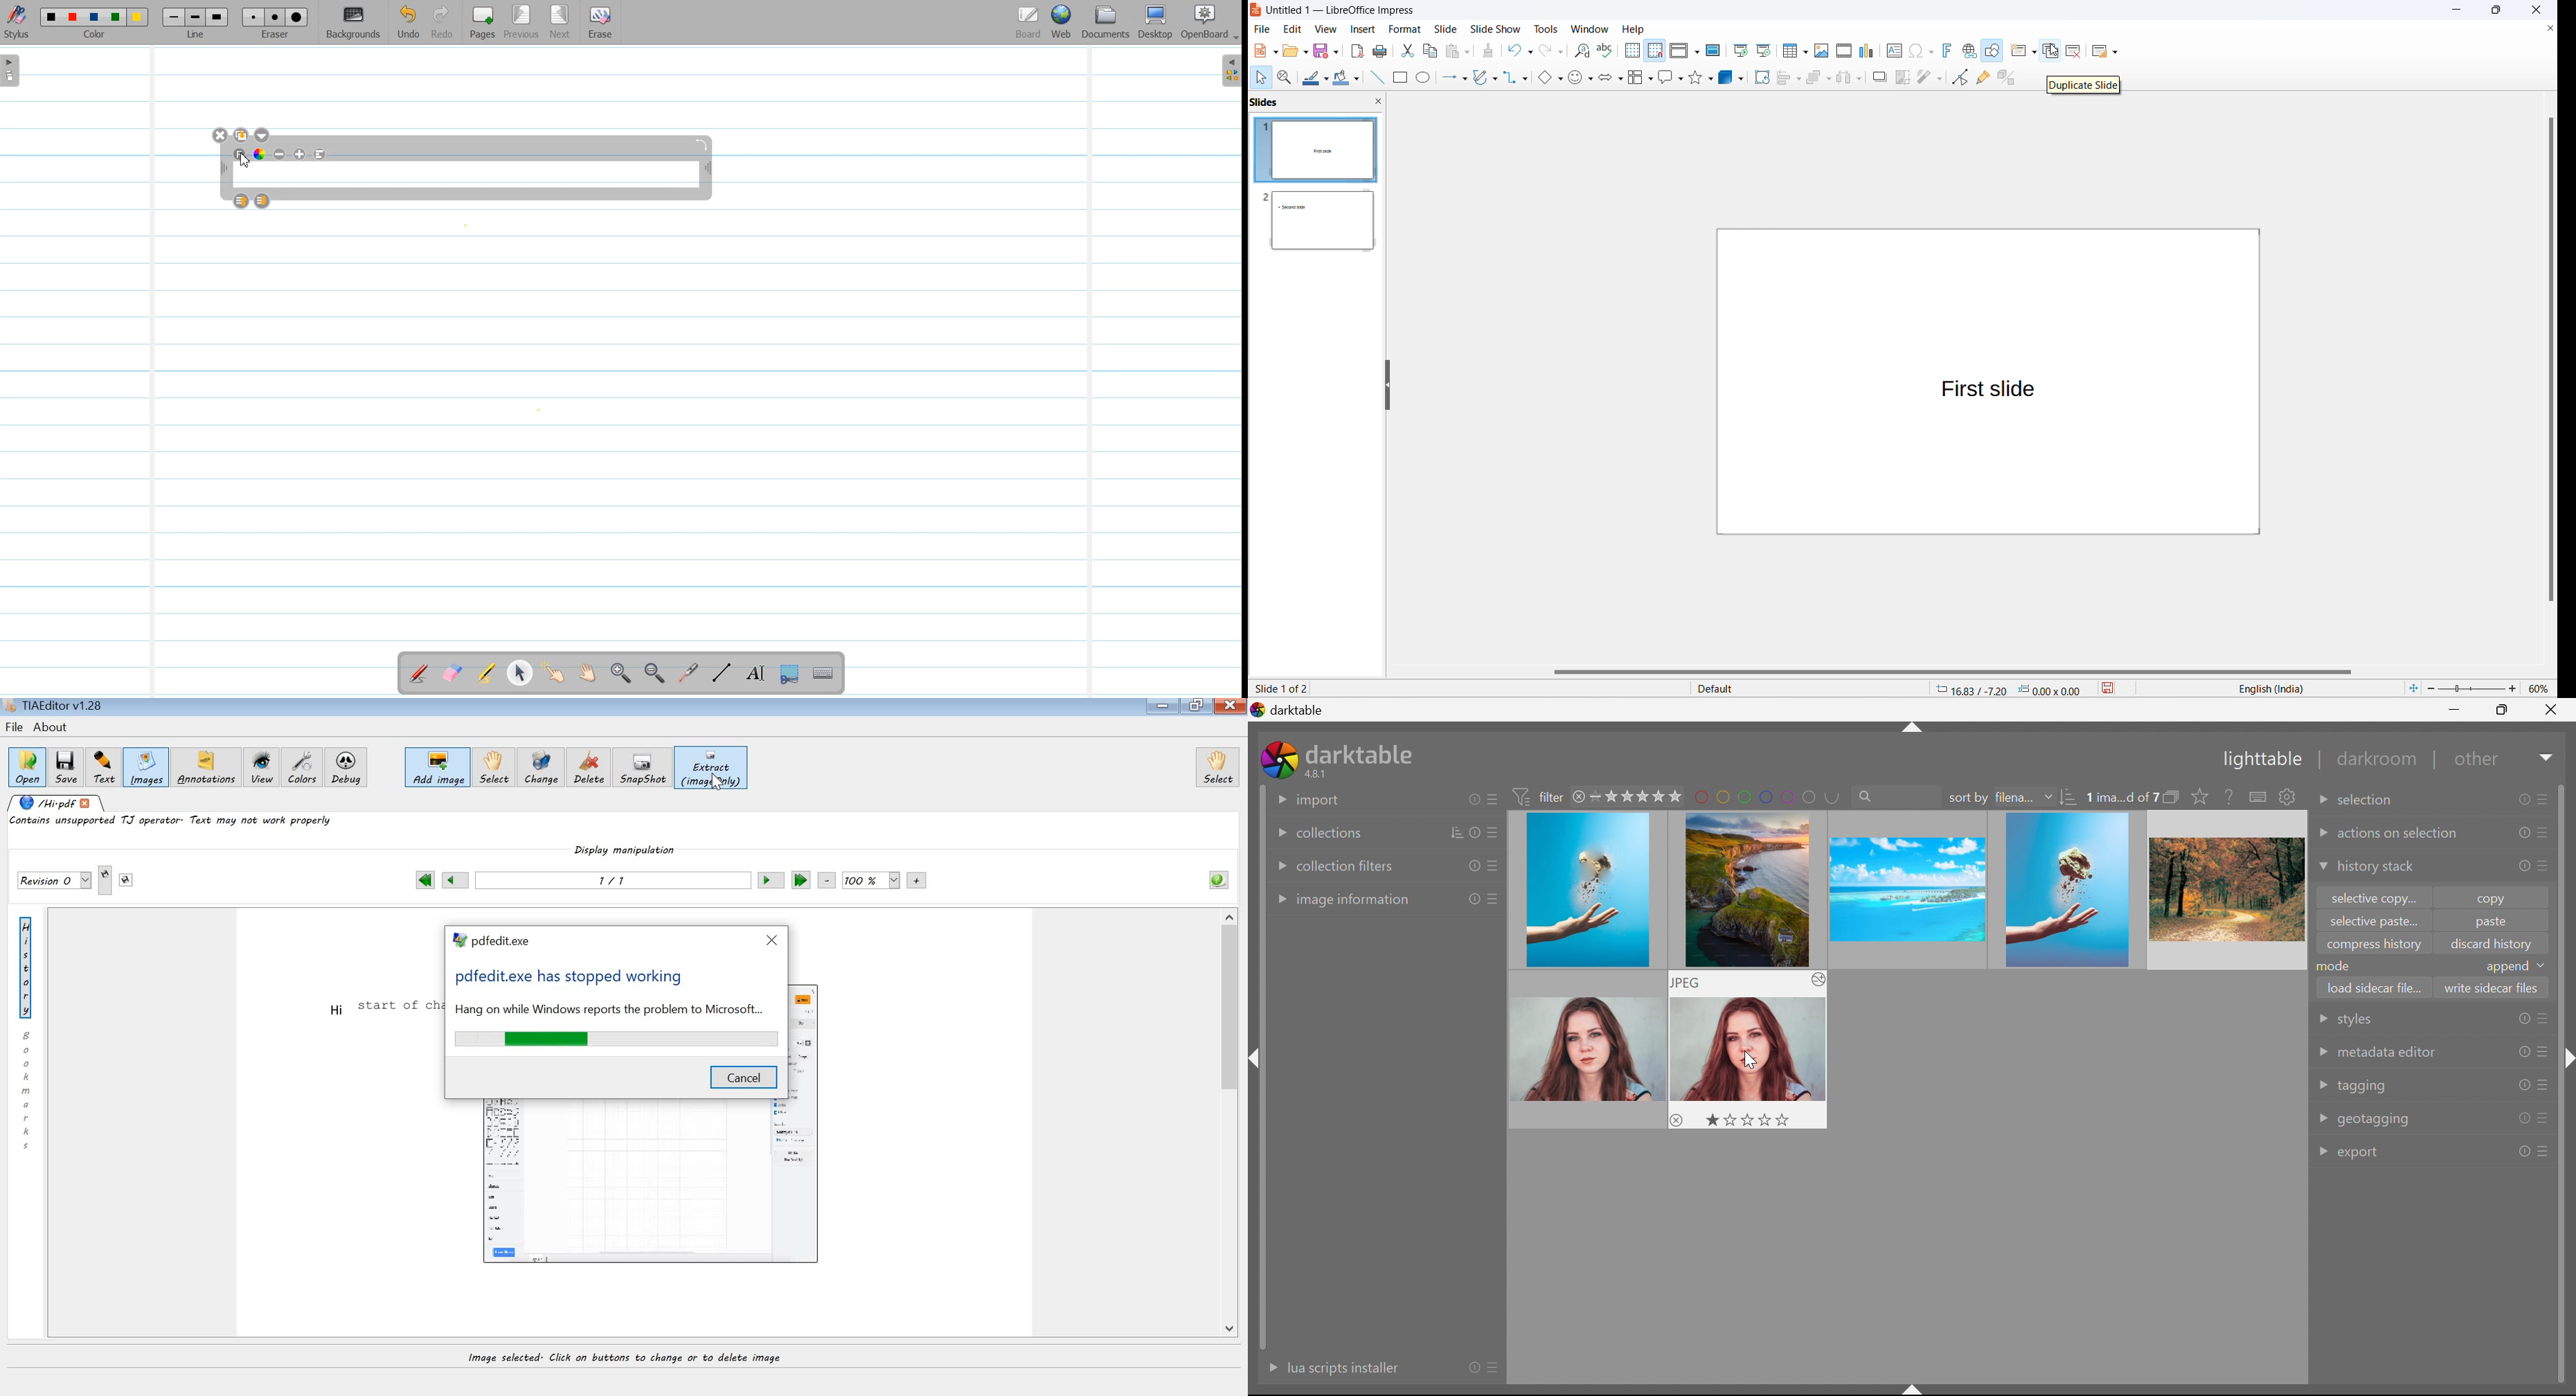 This screenshot has height=1400, width=2576. What do you see at coordinates (2115, 51) in the screenshot?
I see `slide layout options` at bounding box center [2115, 51].